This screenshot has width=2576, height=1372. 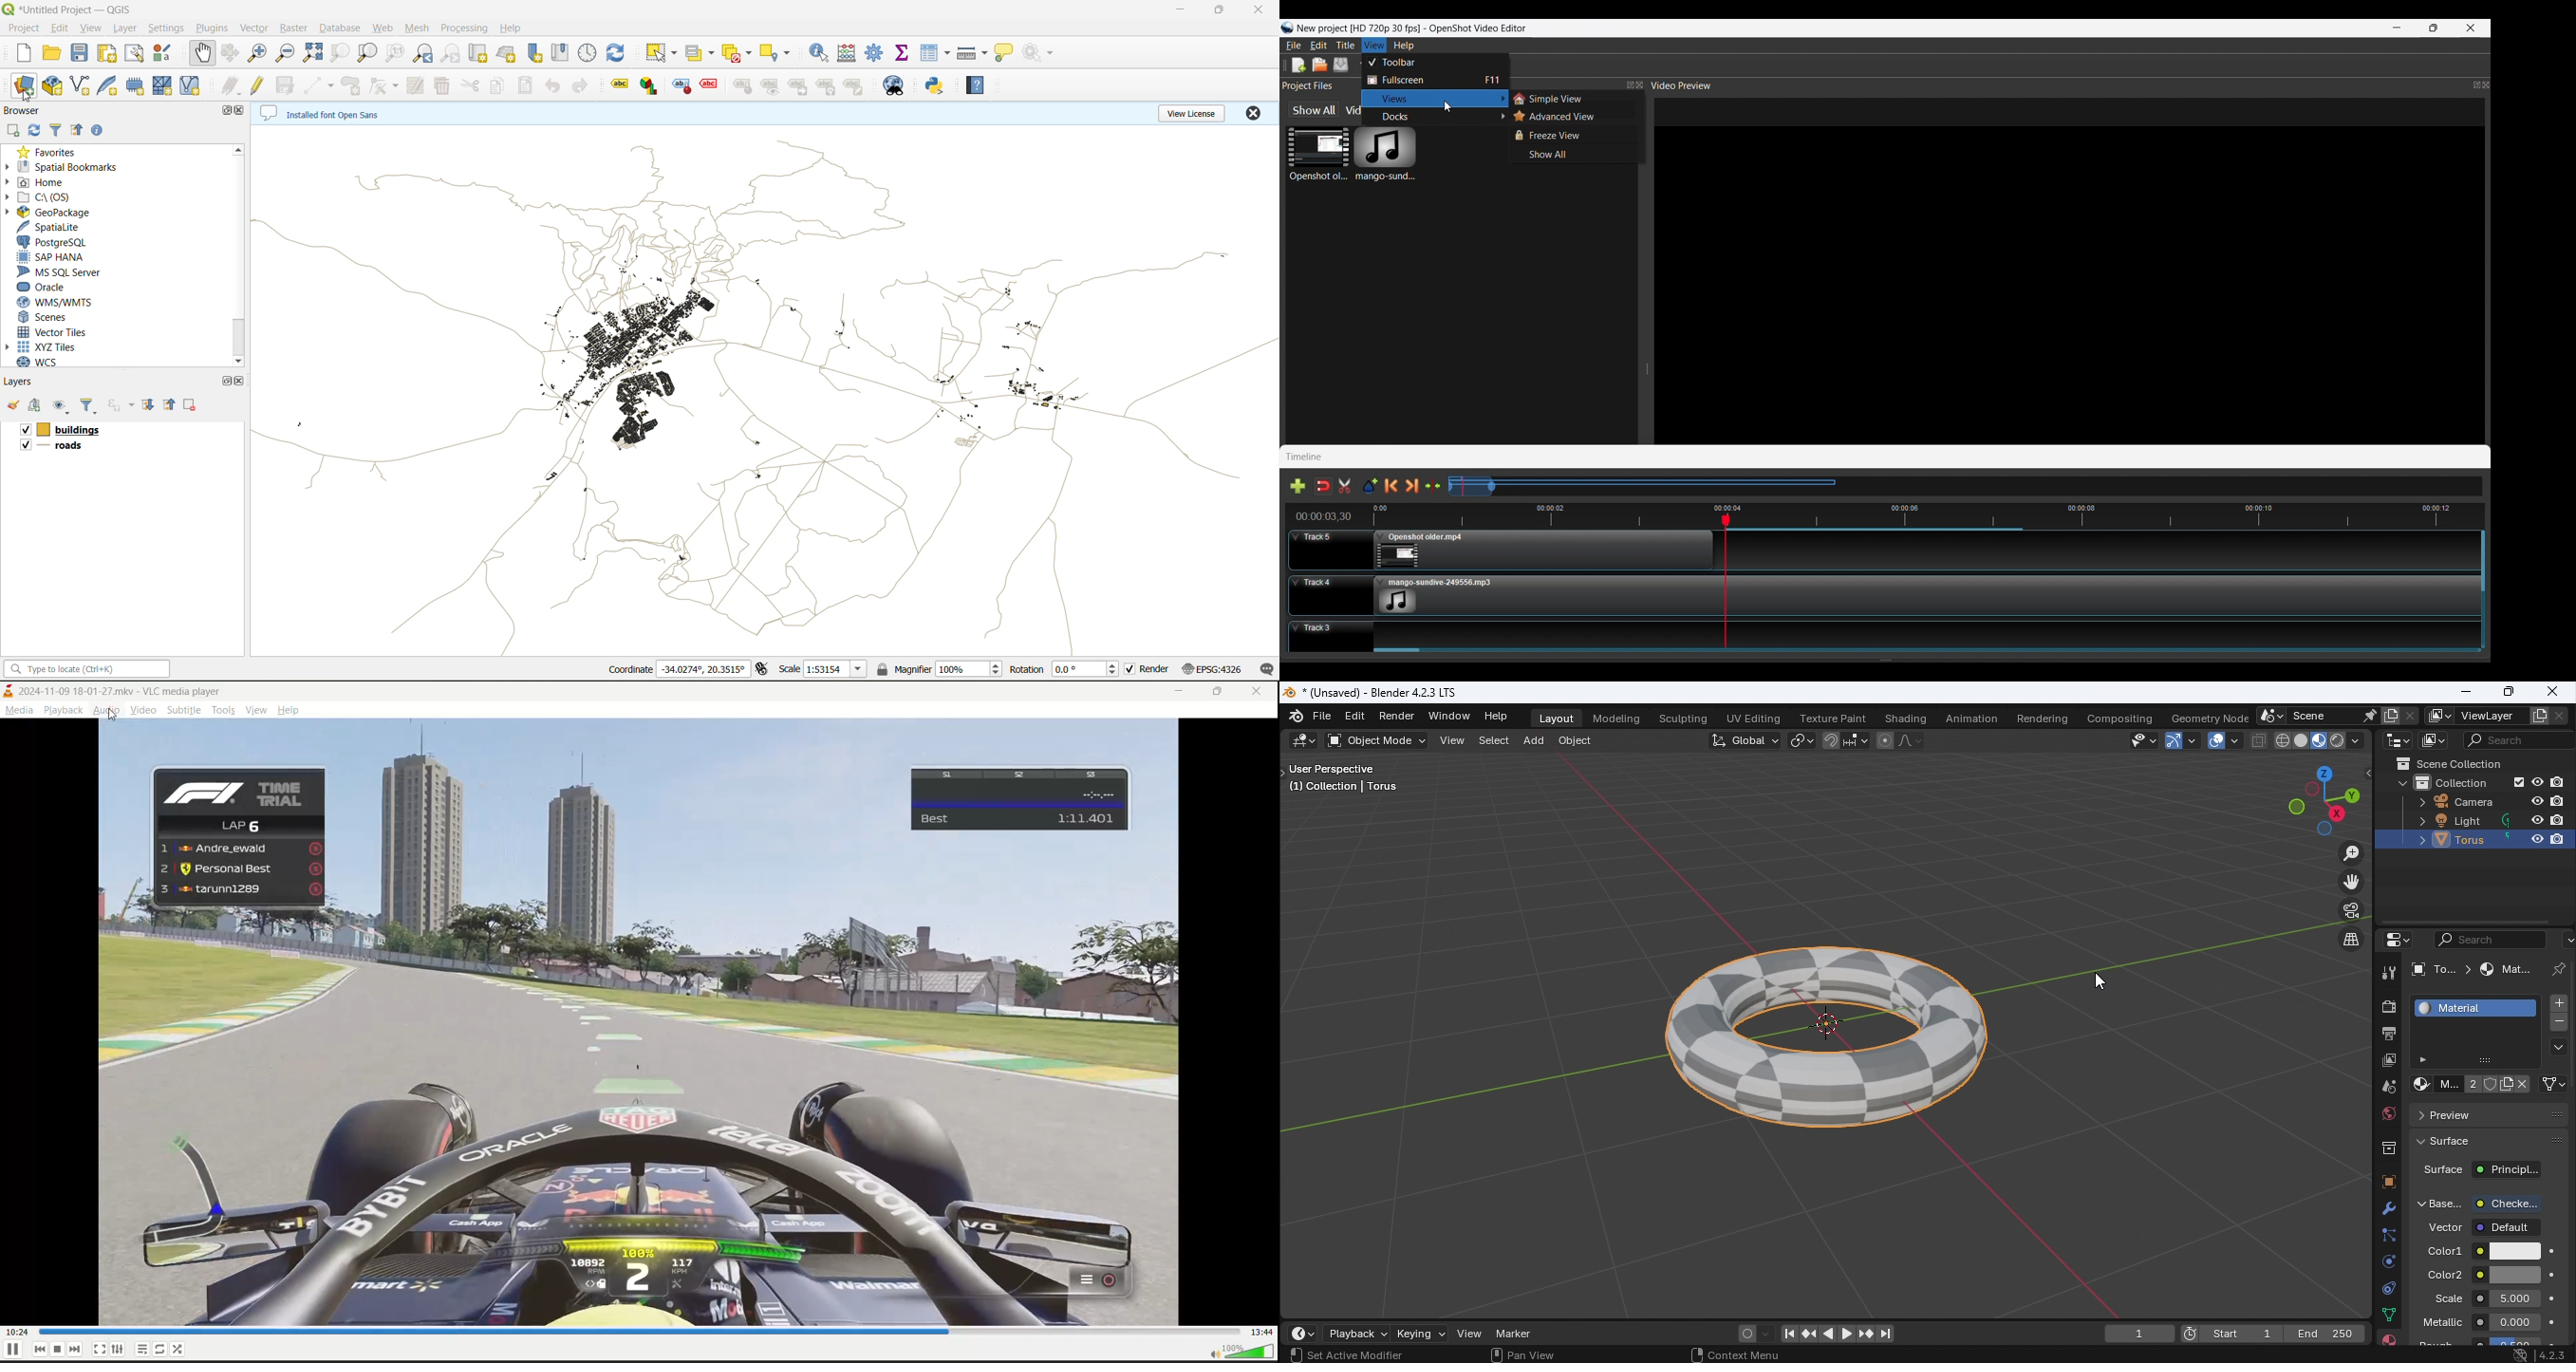 I want to click on open data source manager, so click(x=24, y=86).